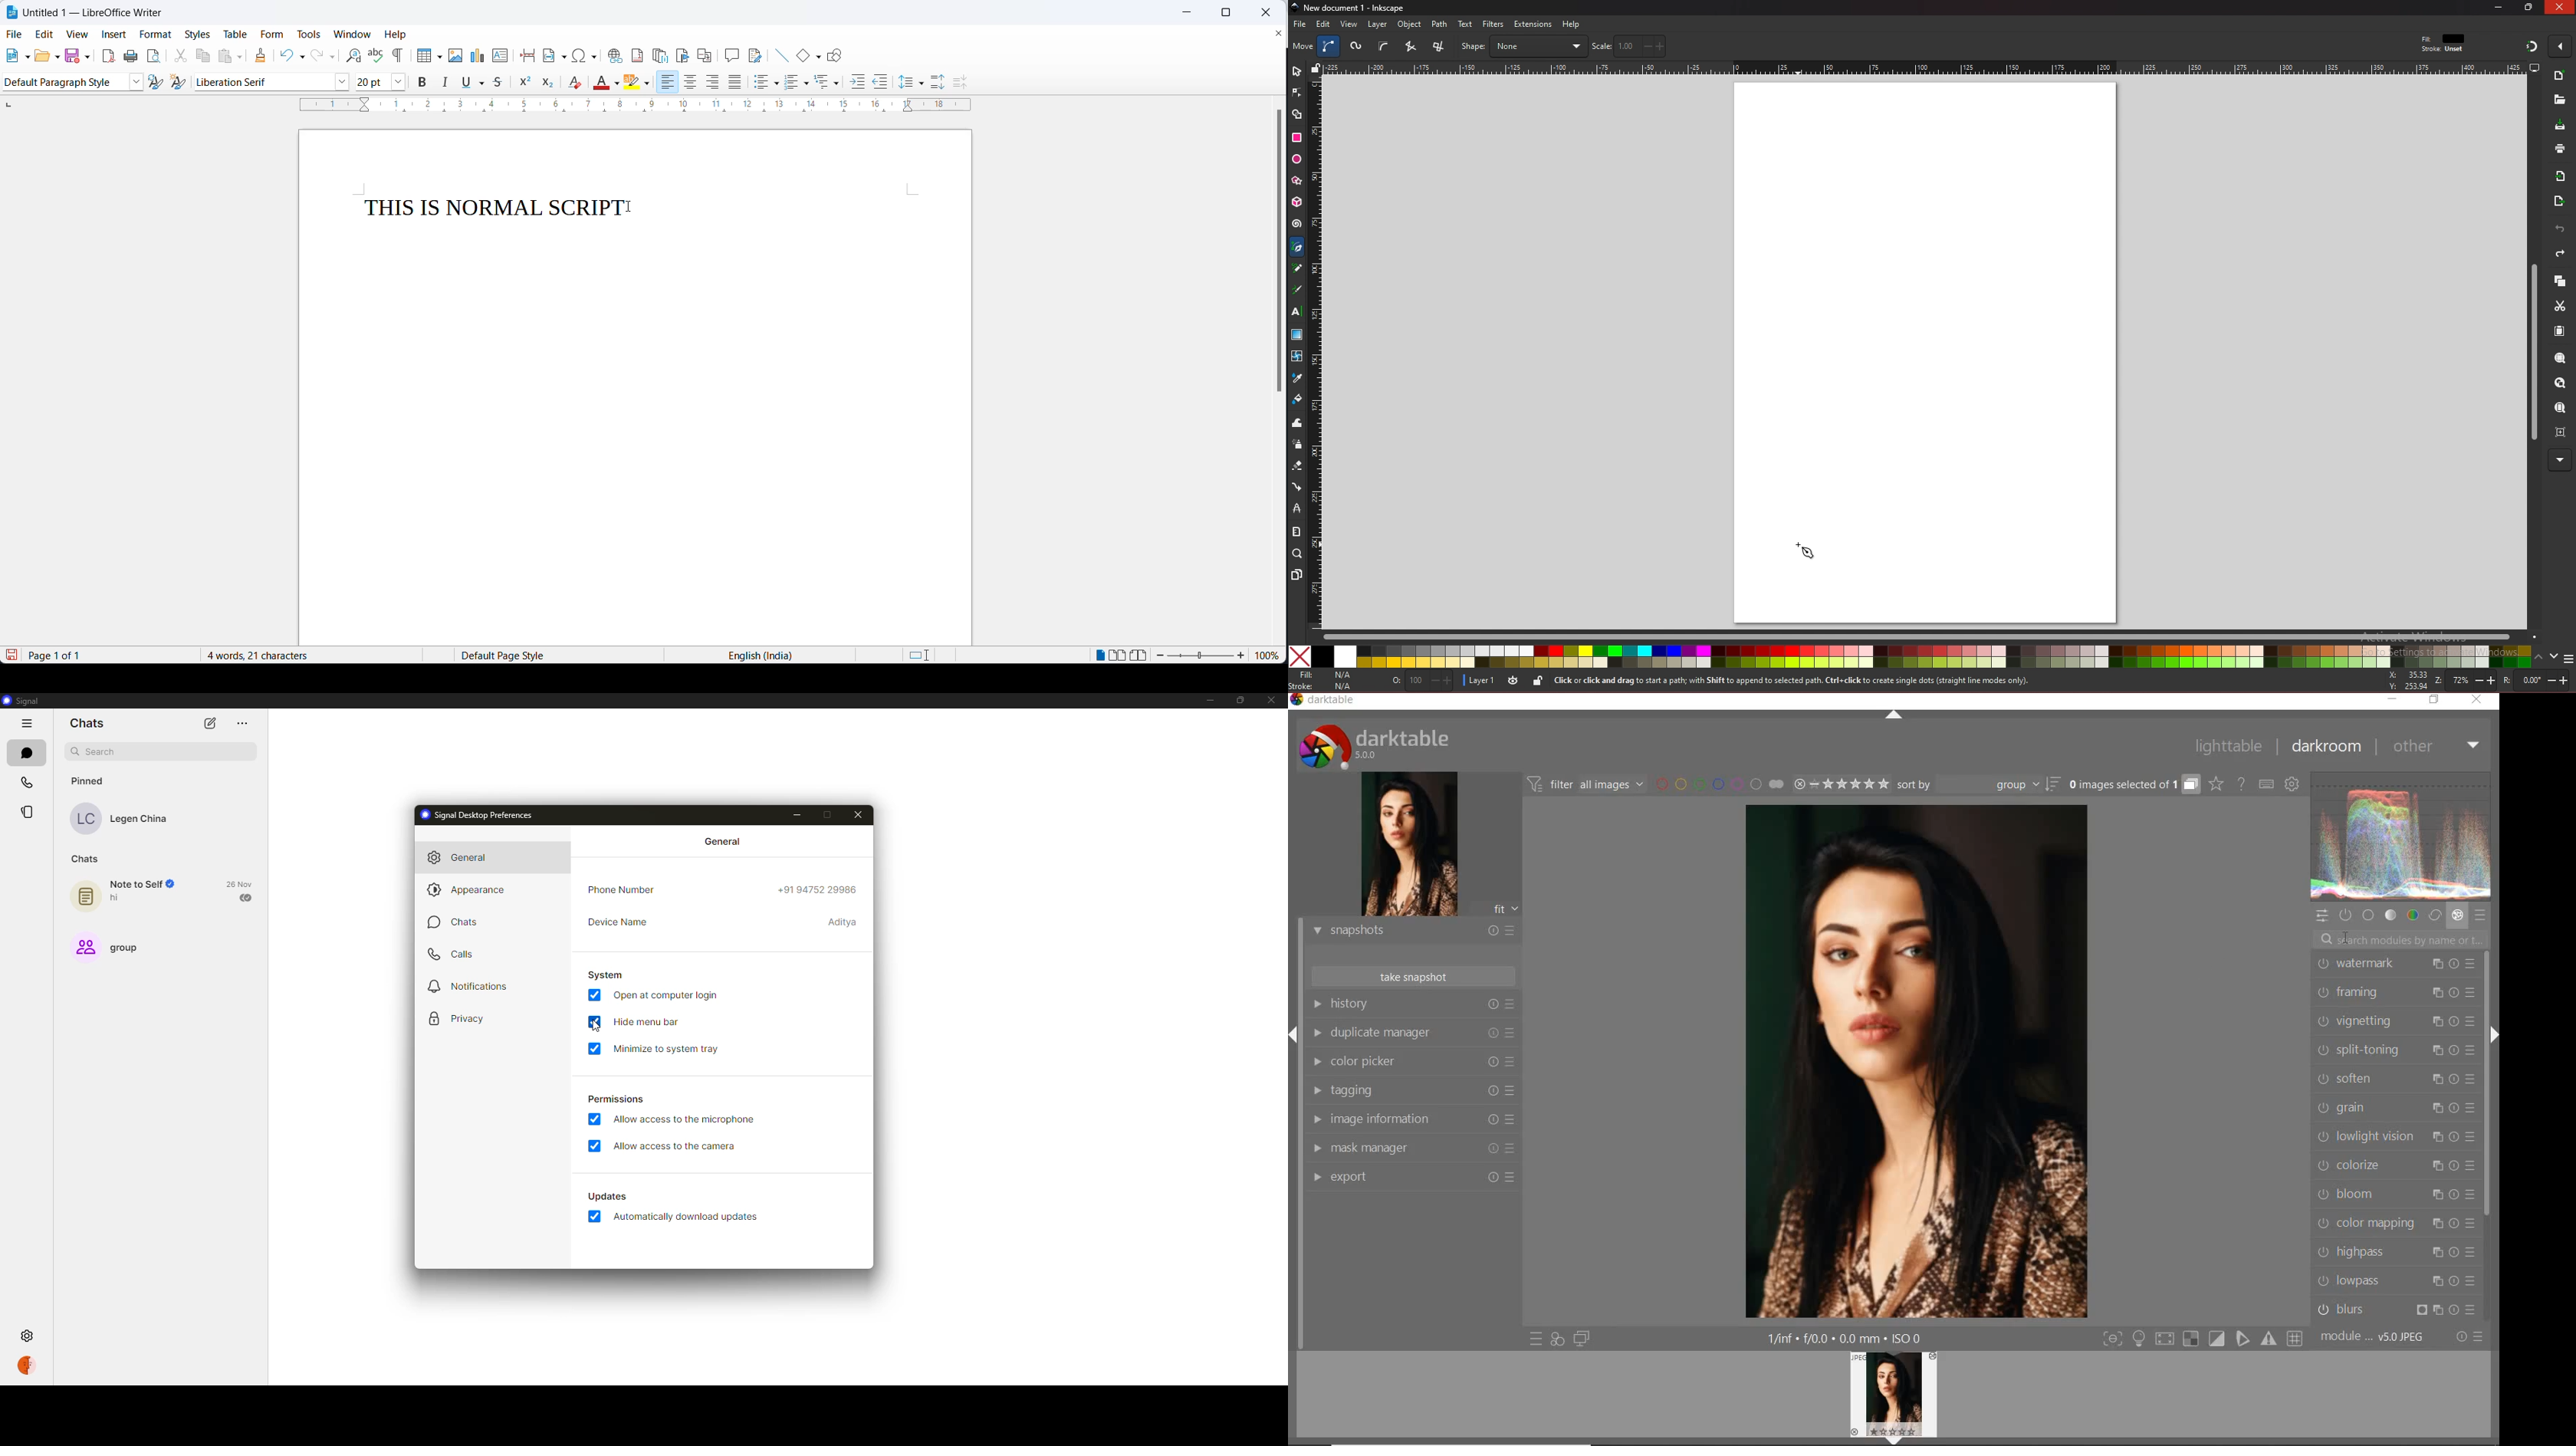 This screenshot has height=1456, width=2576. Describe the element at coordinates (2445, 39) in the screenshot. I see `fit` at that location.